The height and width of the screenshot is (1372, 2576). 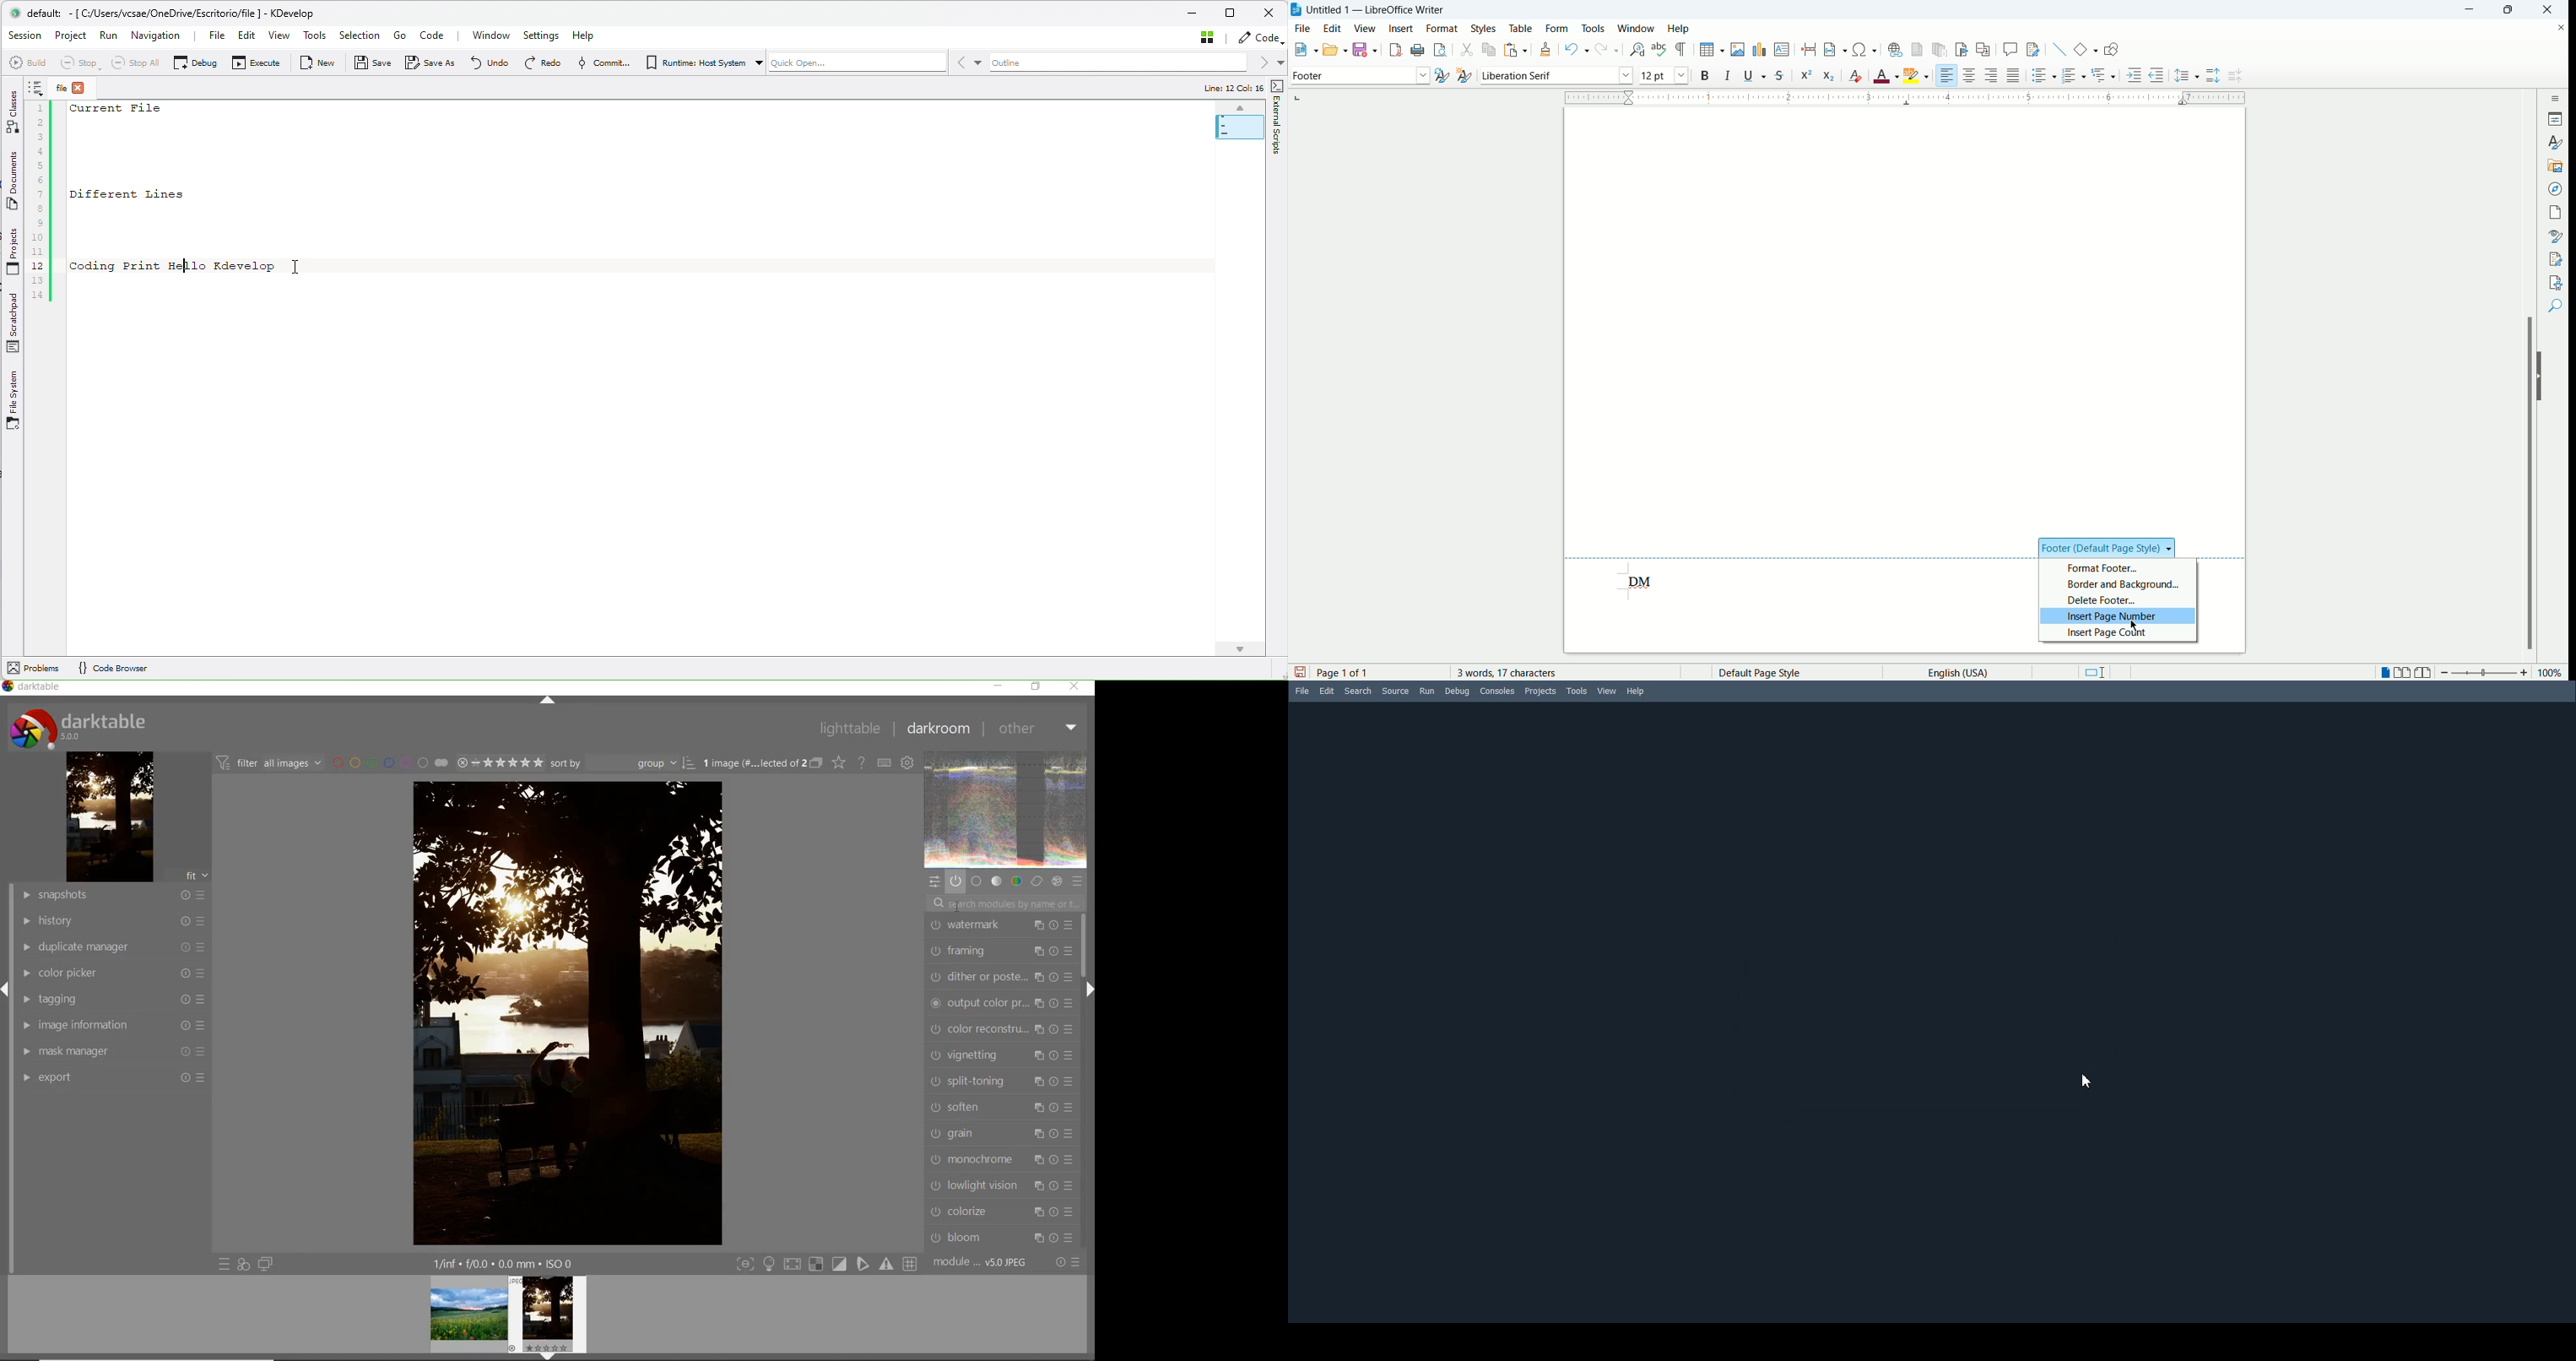 What do you see at coordinates (1300, 671) in the screenshot?
I see `save` at bounding box center [1300, 671].